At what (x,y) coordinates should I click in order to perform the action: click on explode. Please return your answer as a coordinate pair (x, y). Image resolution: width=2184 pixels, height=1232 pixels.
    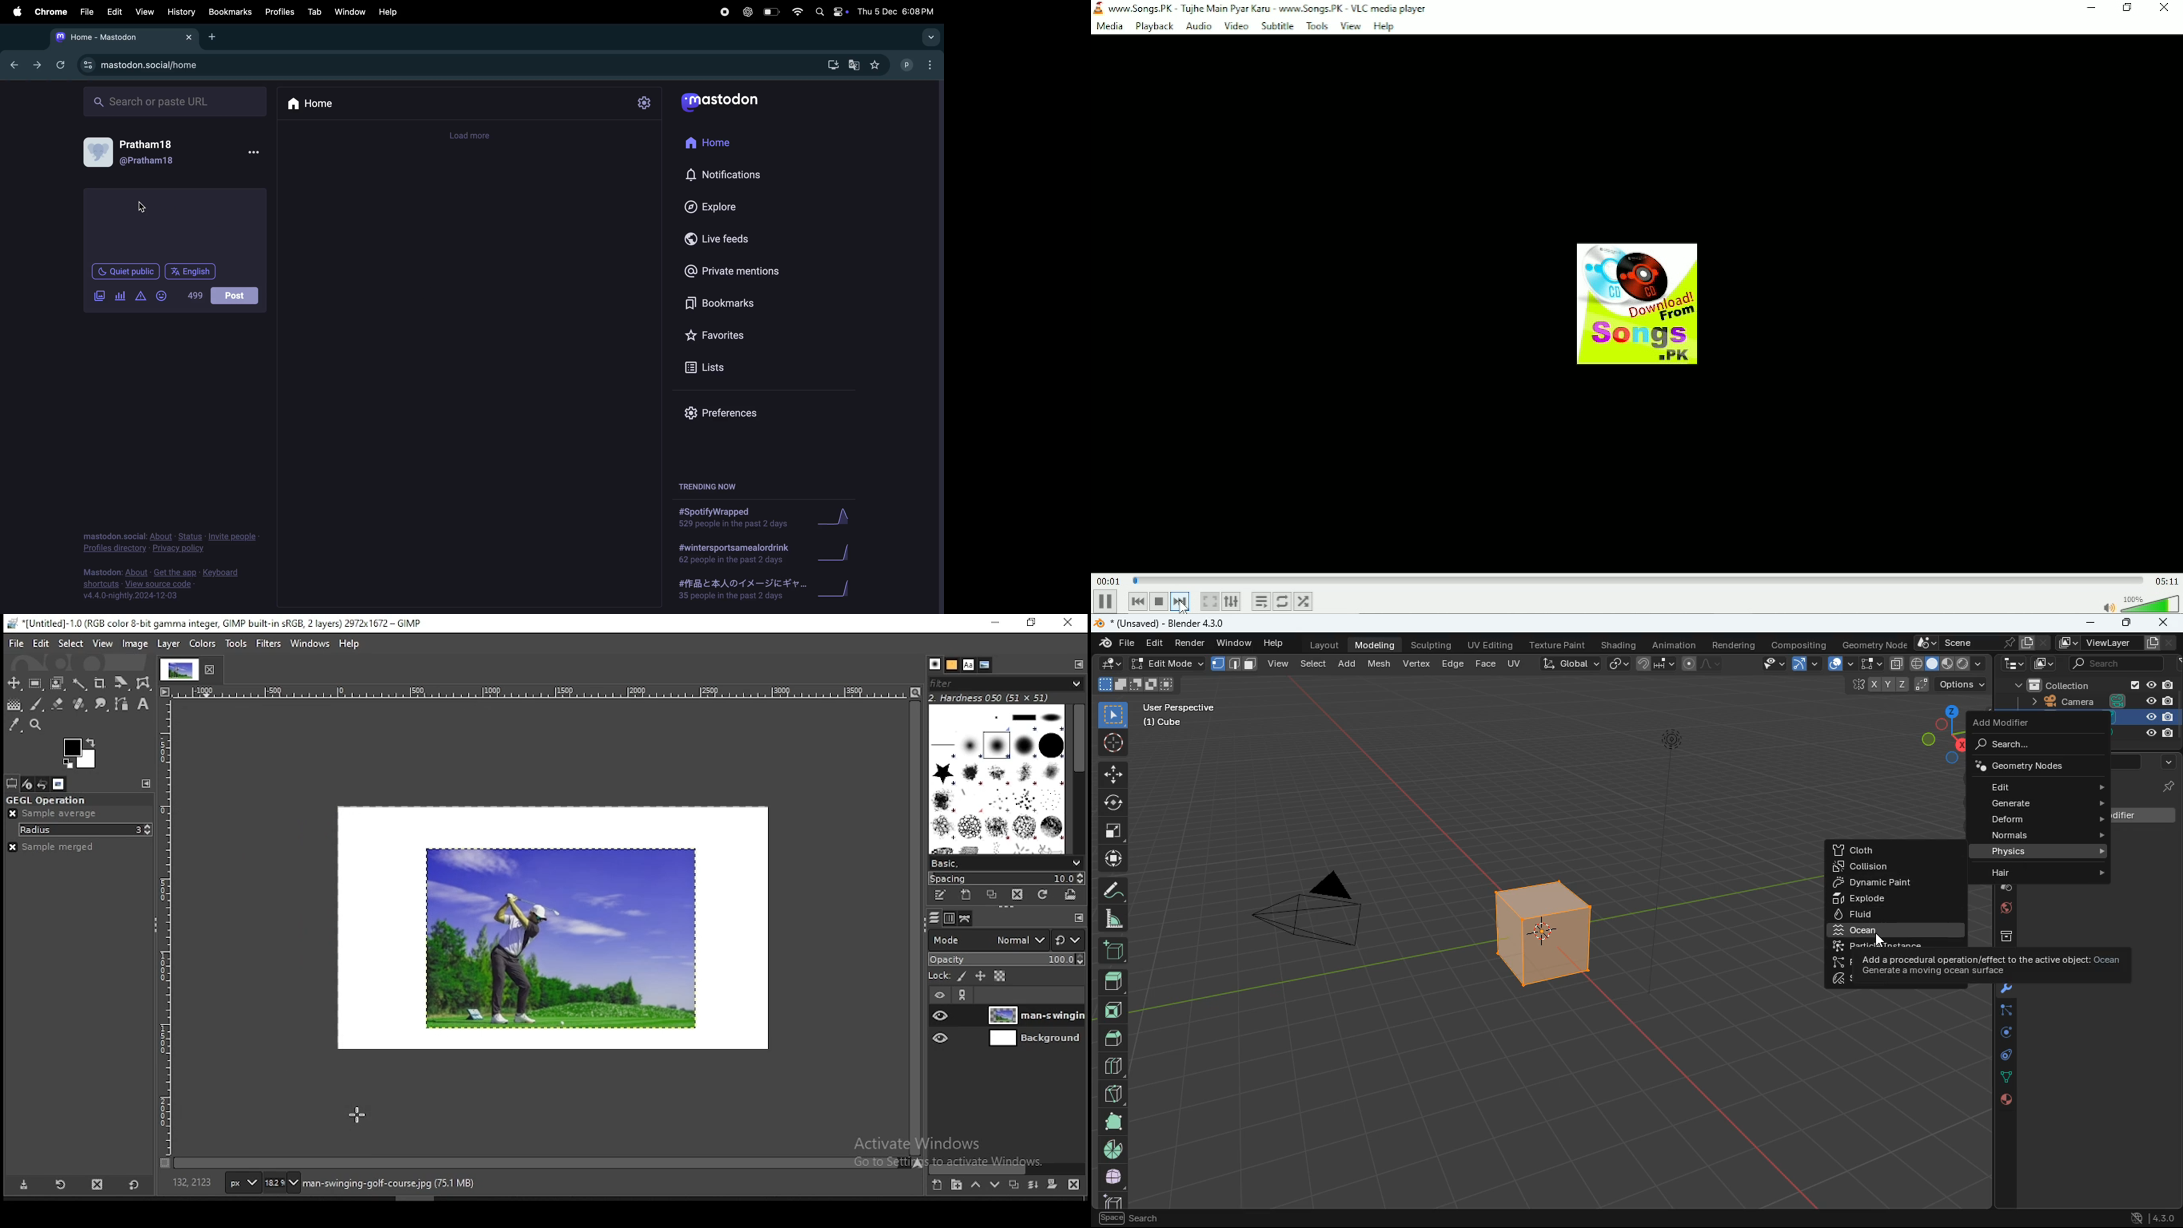
    Looking at the image, I should click on (1895, 899).